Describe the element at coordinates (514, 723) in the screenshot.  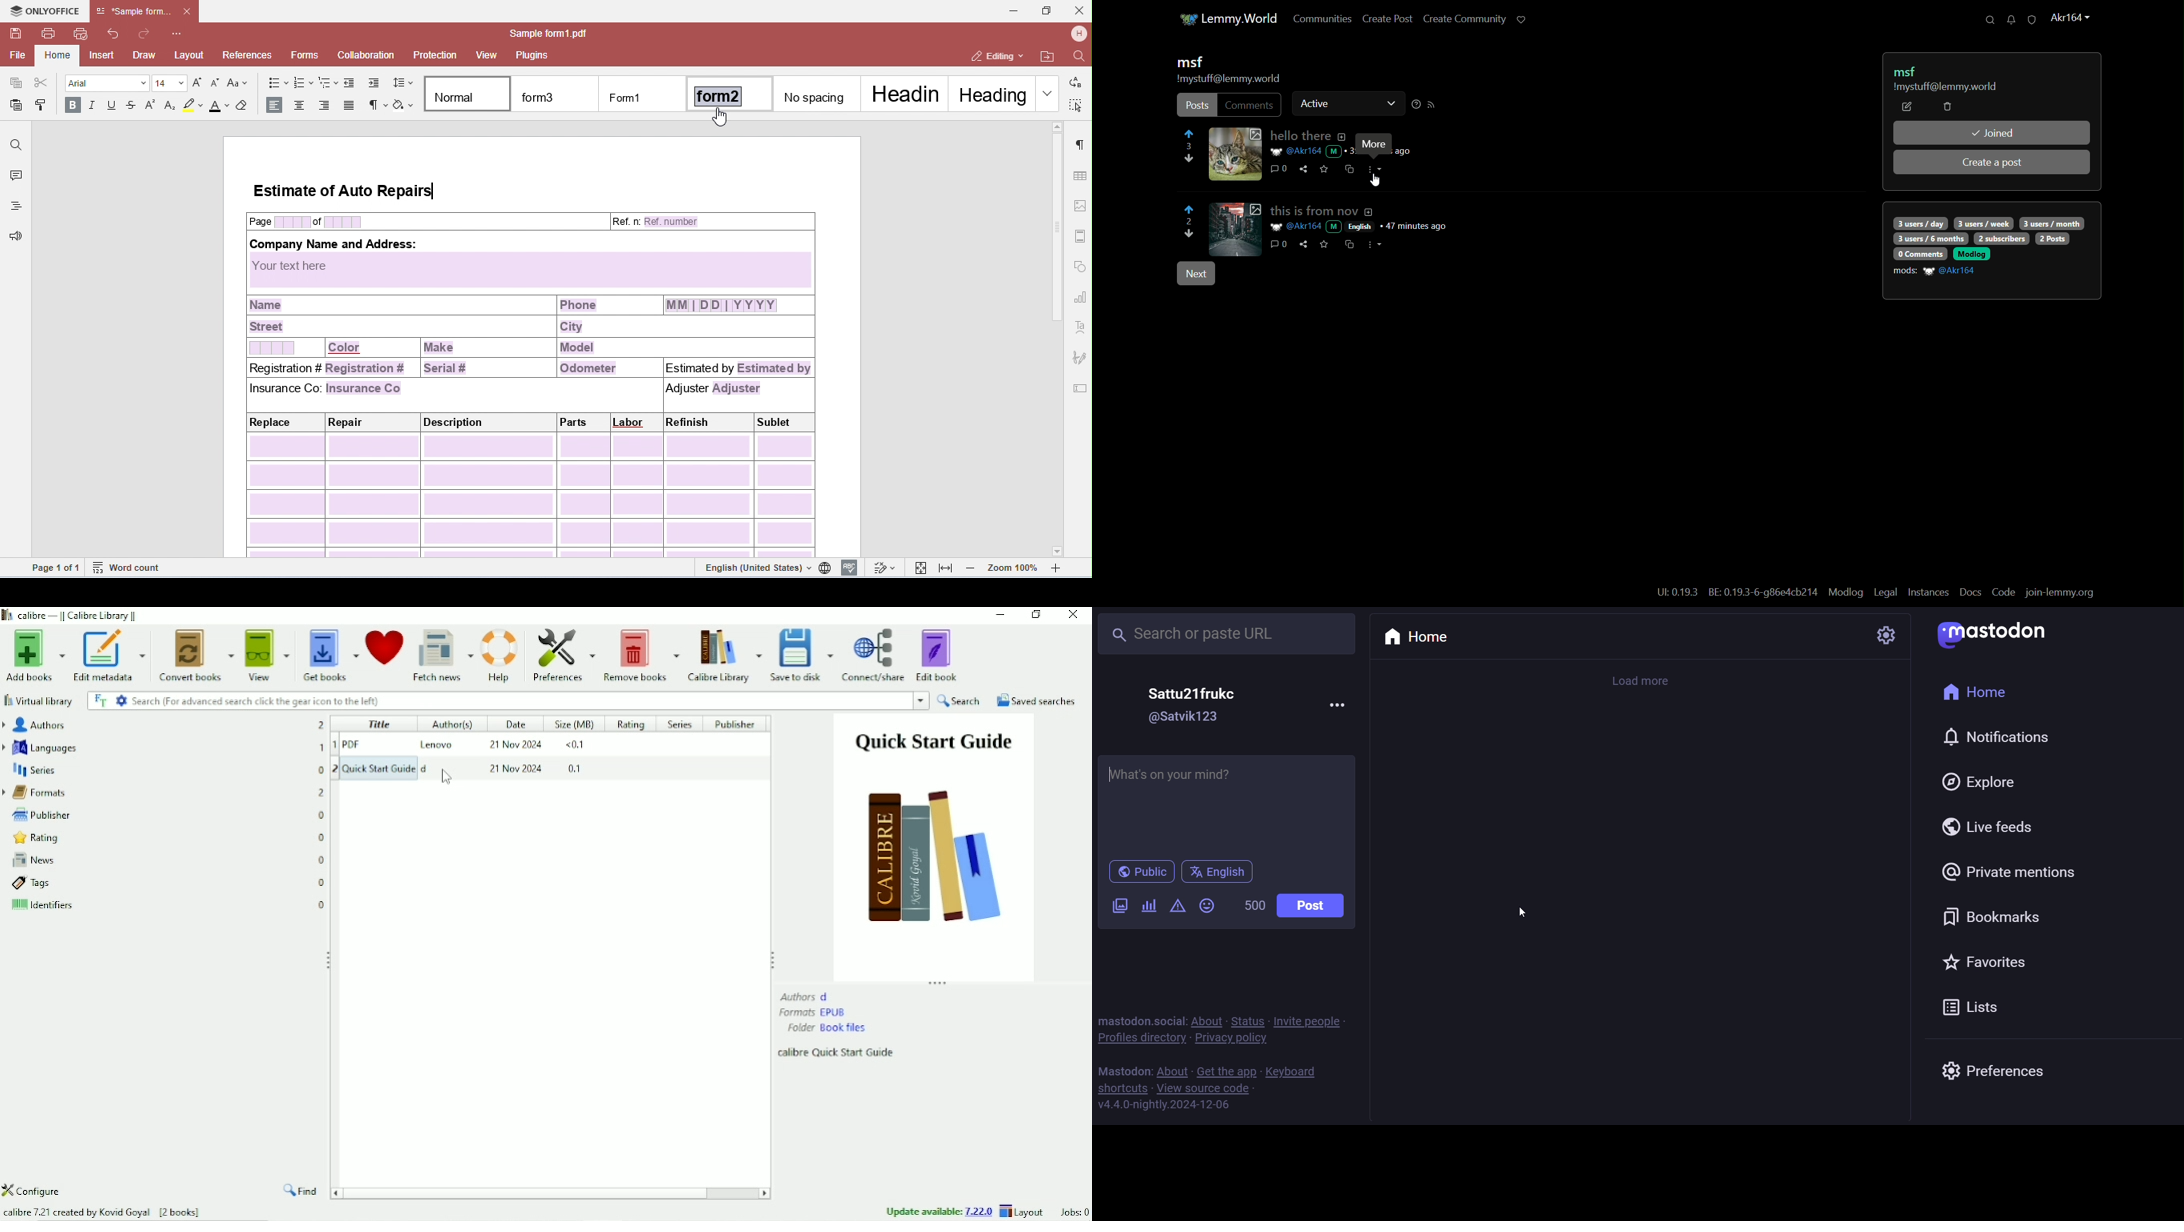
I see `Date` at that location.